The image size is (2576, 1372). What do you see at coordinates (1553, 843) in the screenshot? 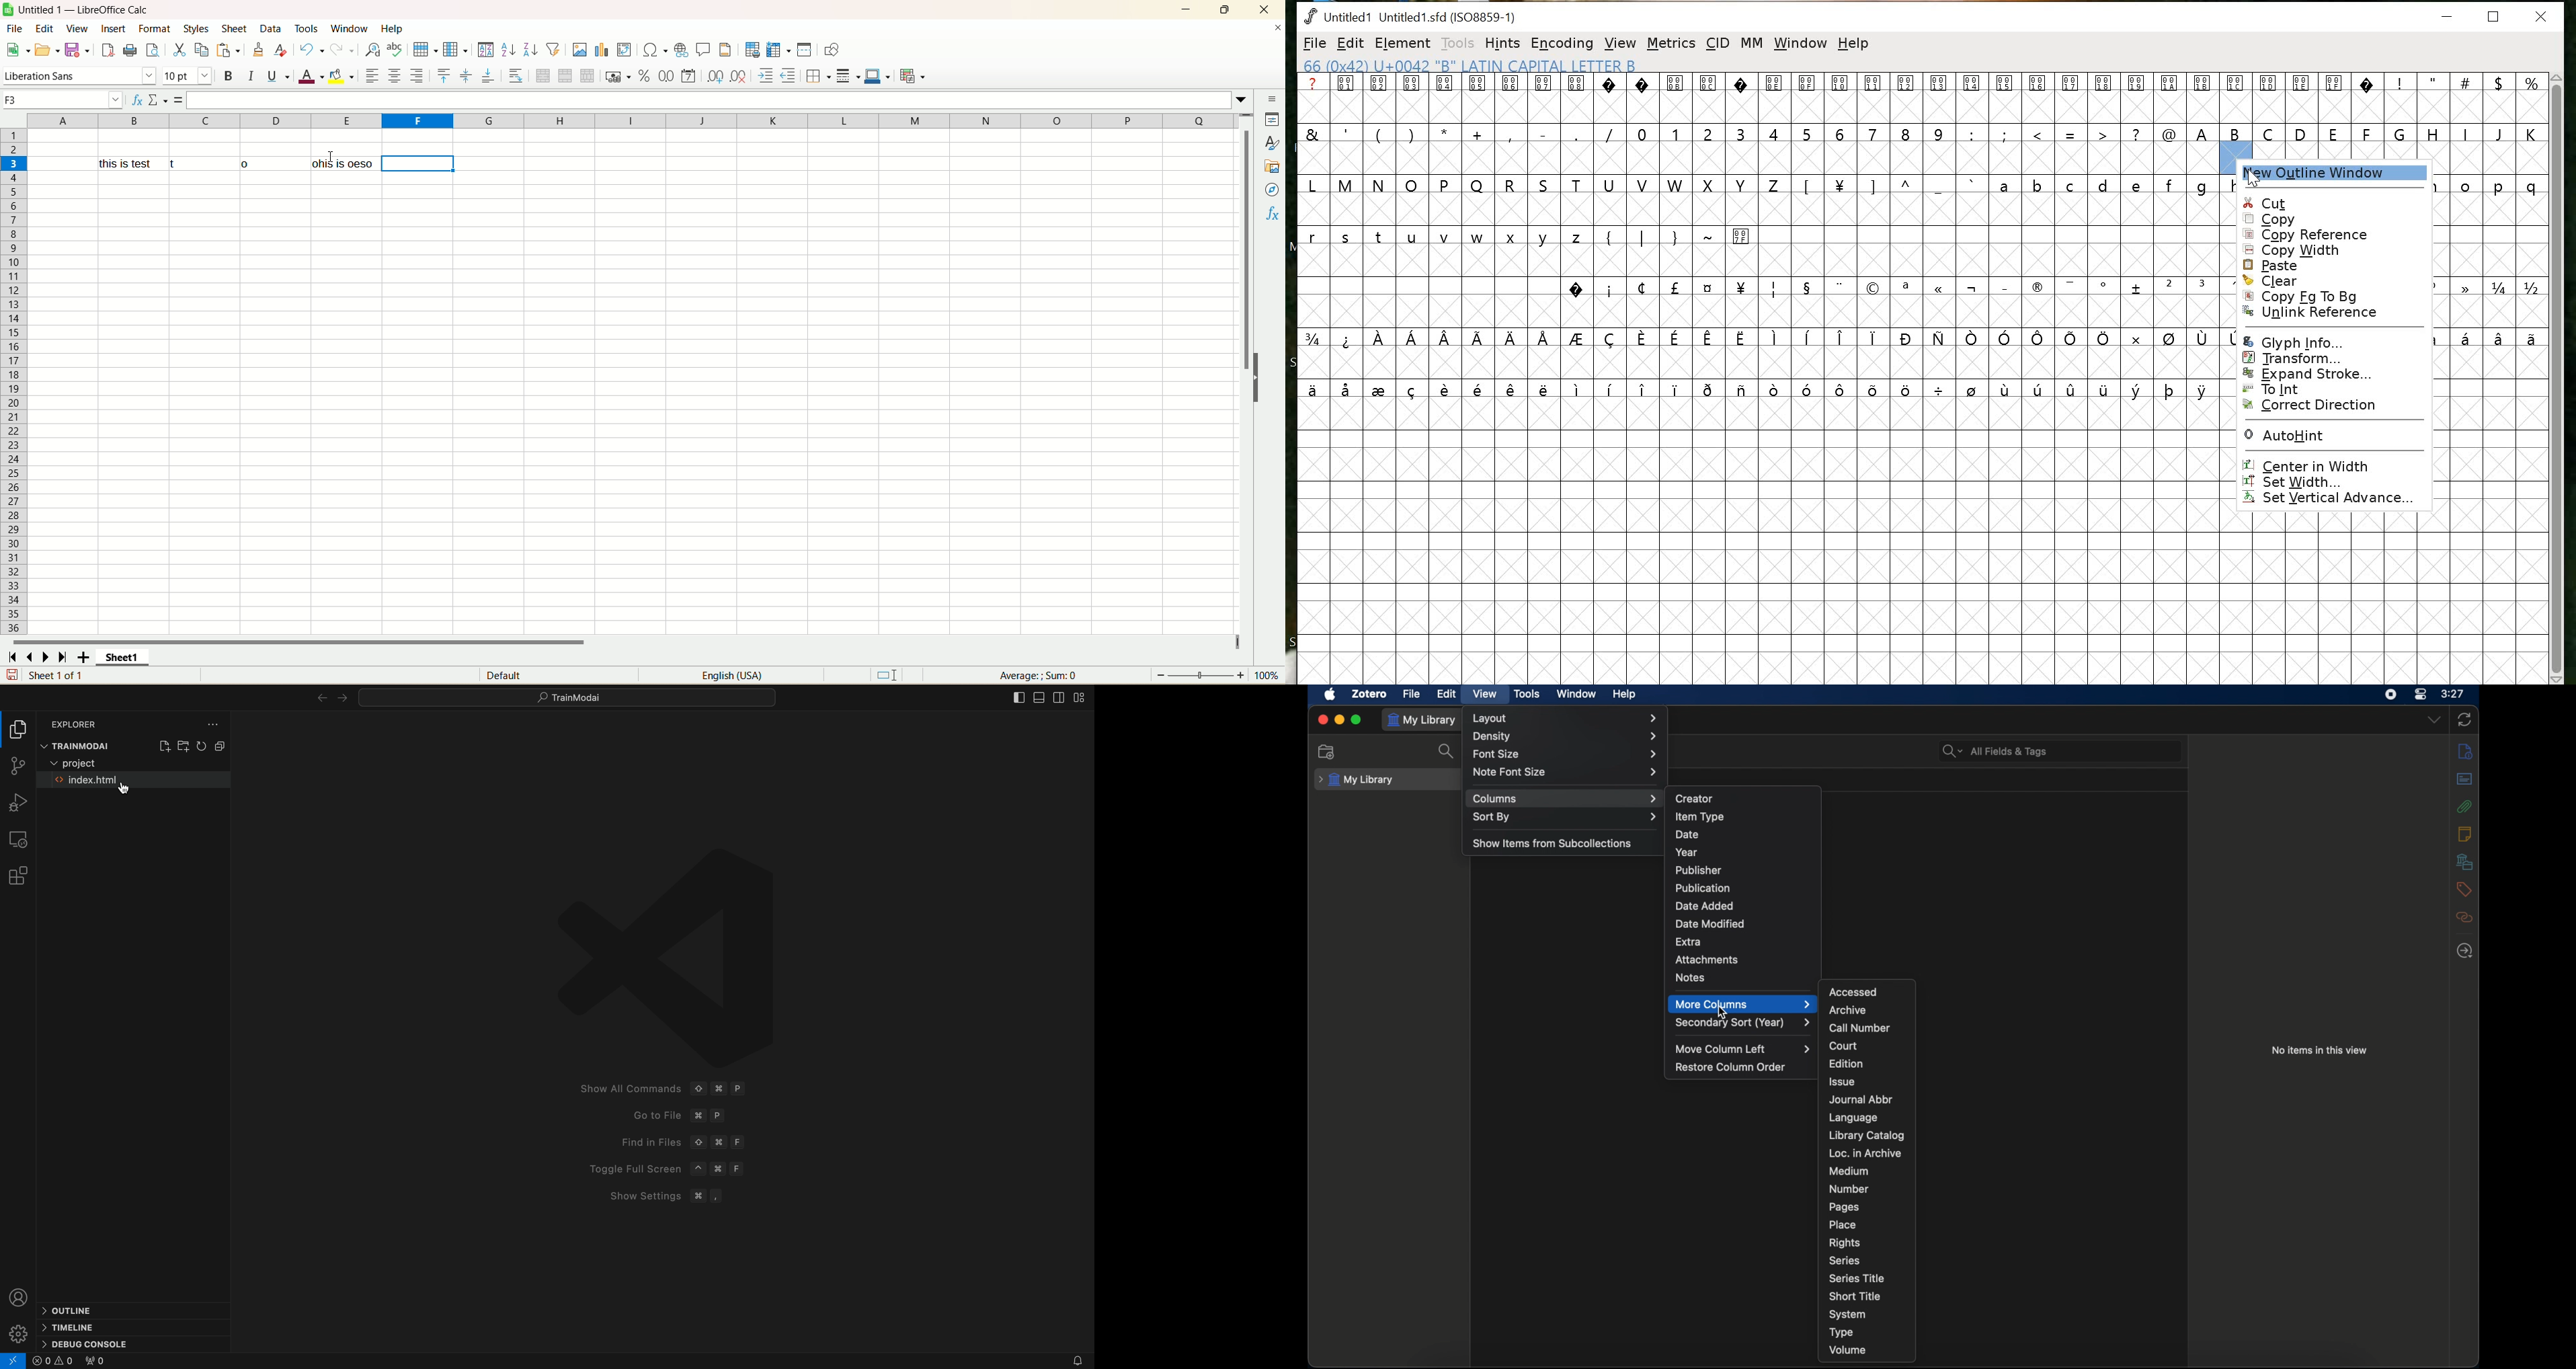
I see `show items from subcollections` at bounding box center [1553, 843].